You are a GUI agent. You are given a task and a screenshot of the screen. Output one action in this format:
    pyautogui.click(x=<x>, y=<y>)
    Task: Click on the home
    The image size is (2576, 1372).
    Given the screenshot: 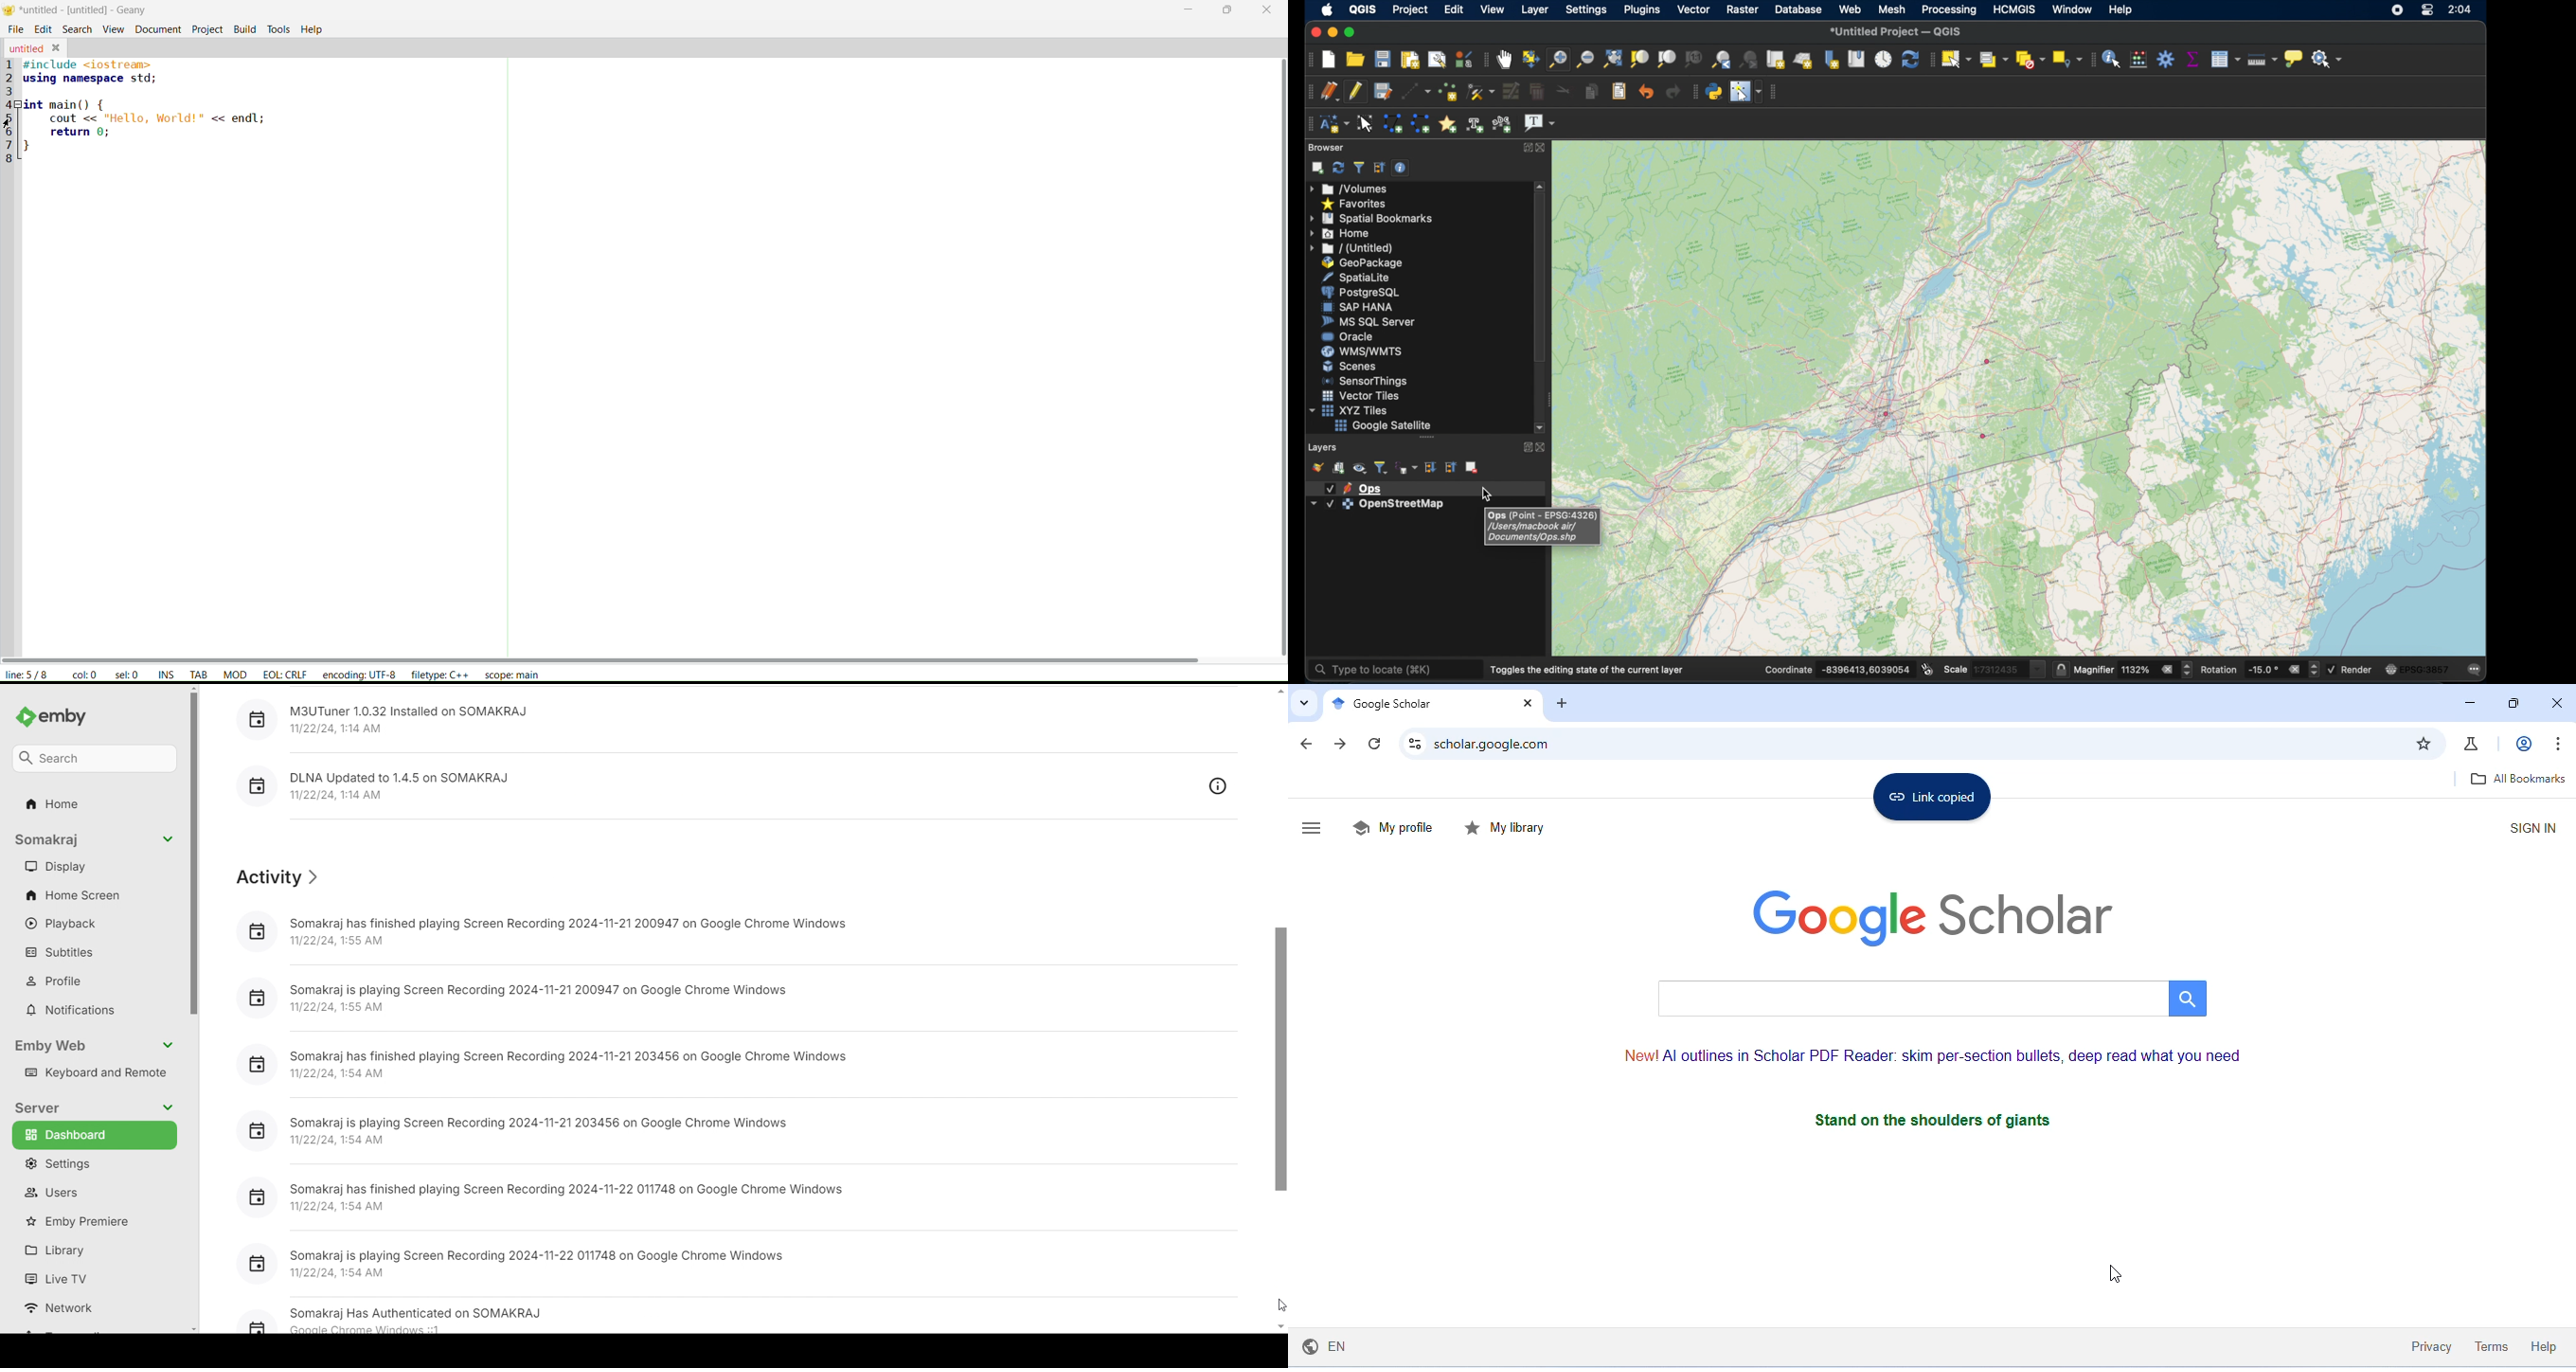 What is the action you would take?
    pyautogui.click(x=95, y=806)
    